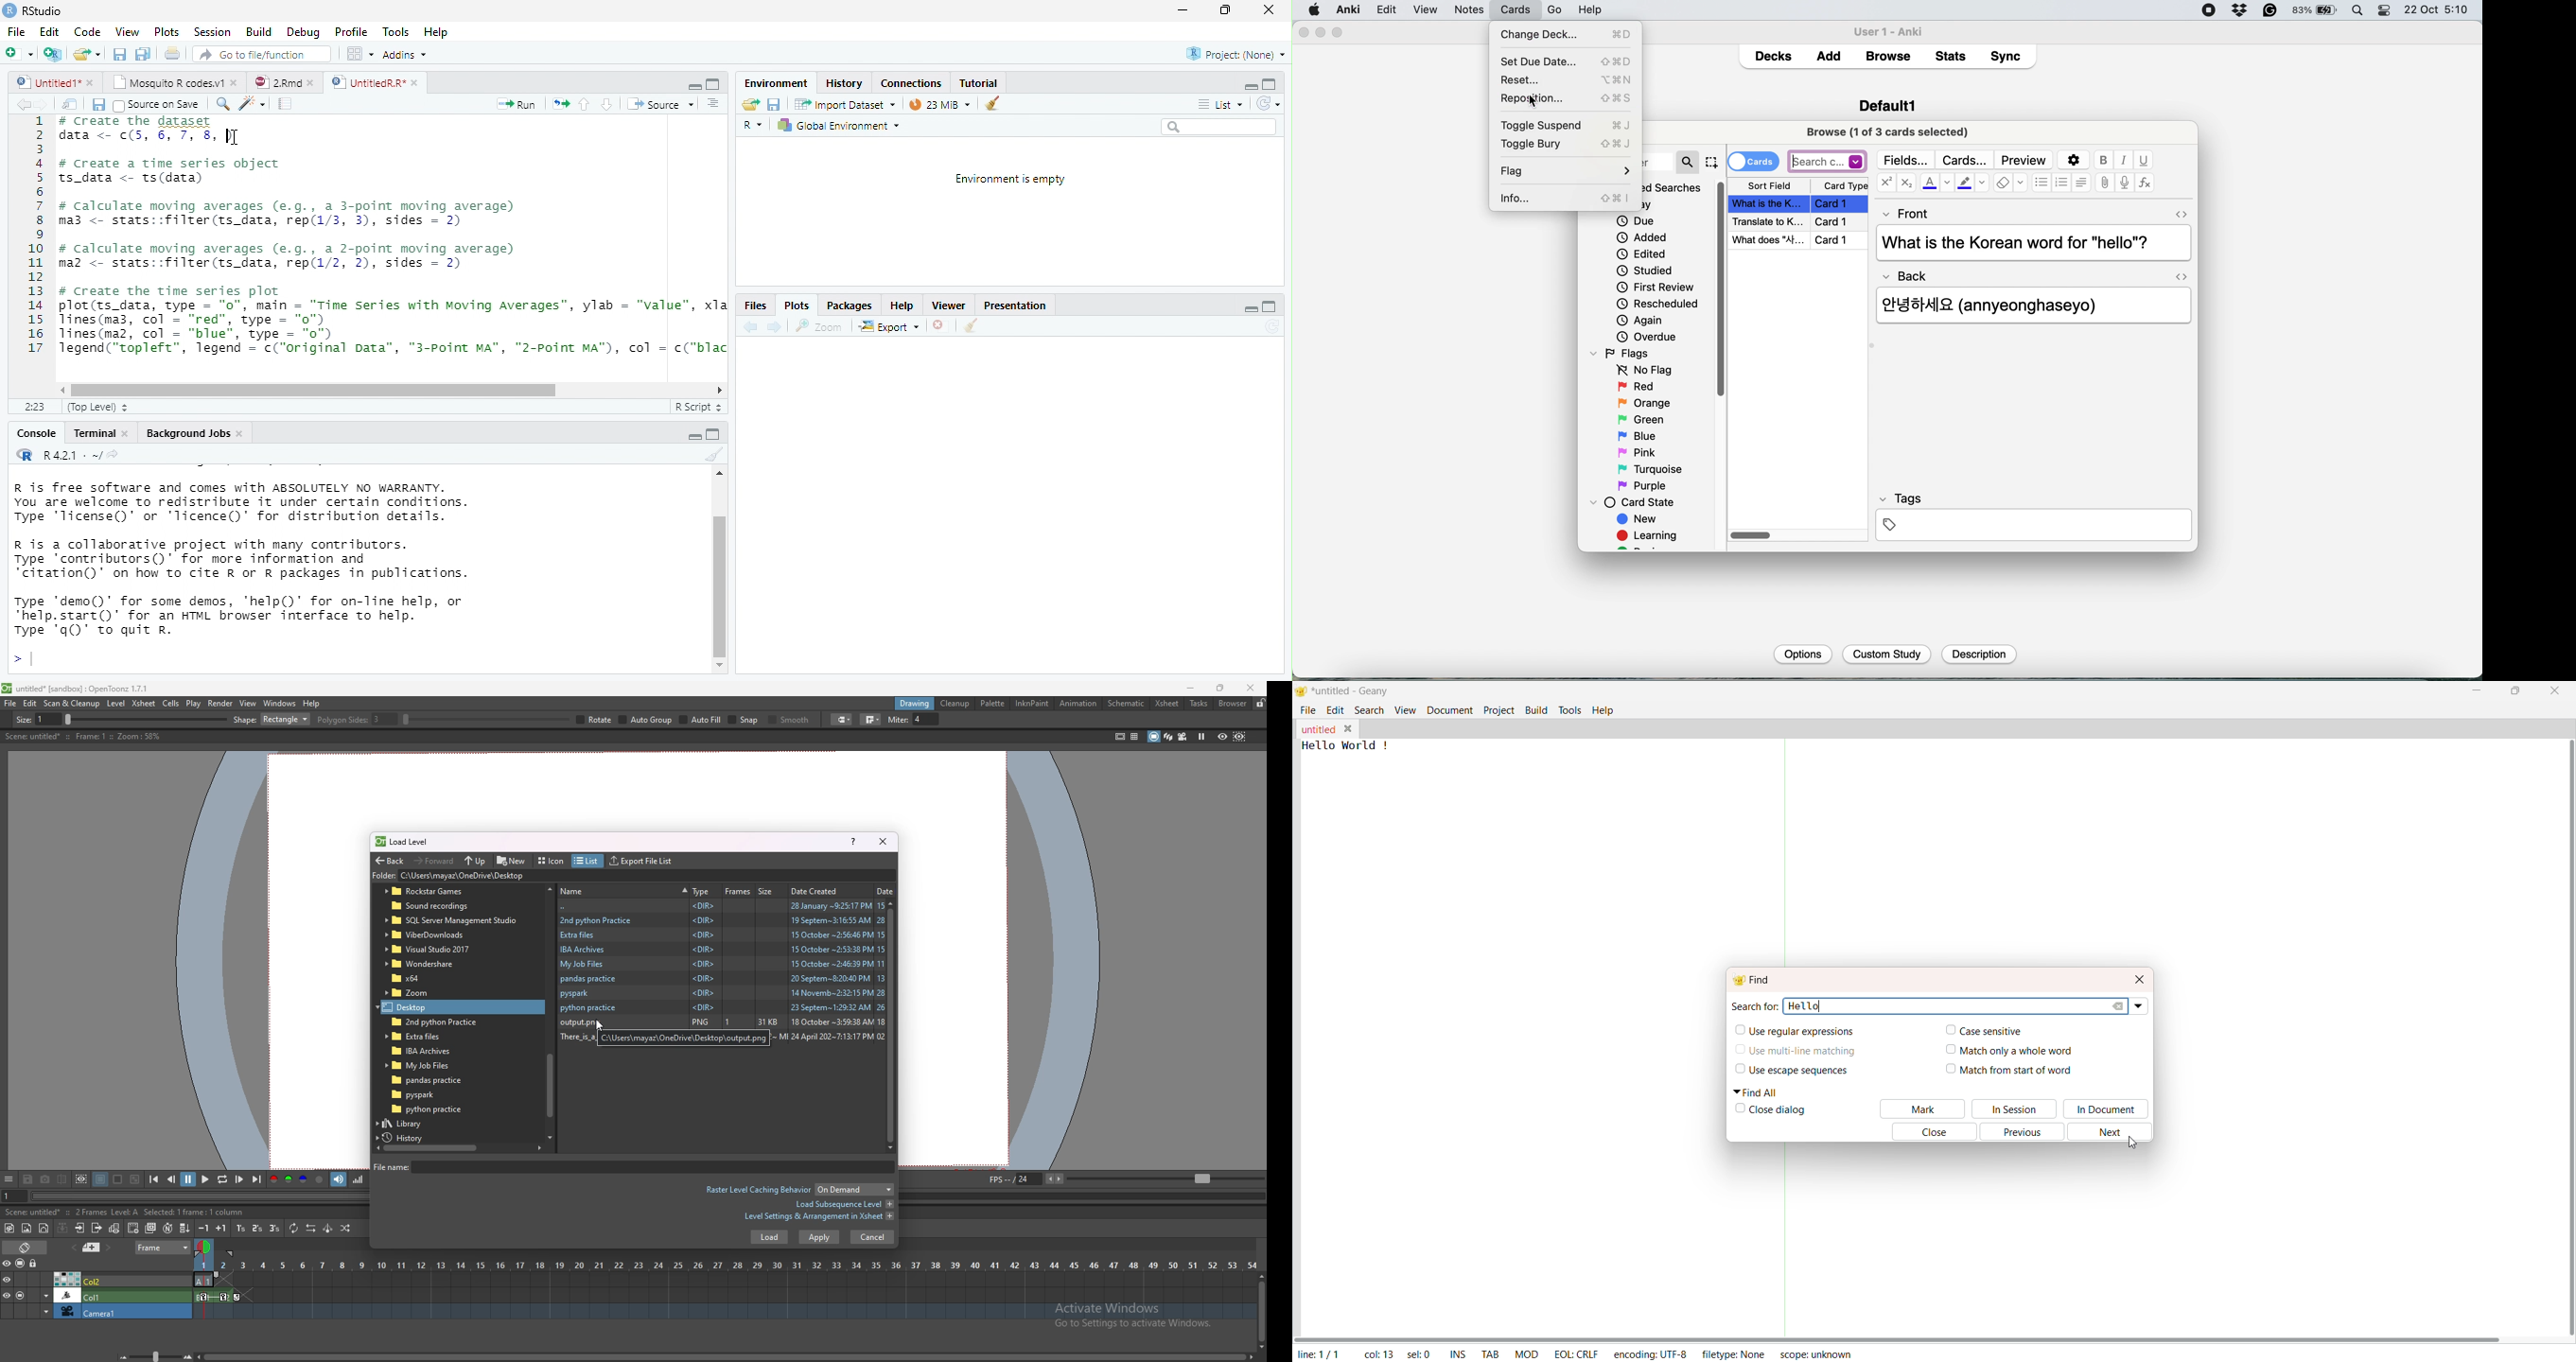 The width and height of the screenshot is (2576, 1372). What do you see at coordinates (1770, 186) in the screenshot?
I see `sort field` at bounding box center [1770, 186].